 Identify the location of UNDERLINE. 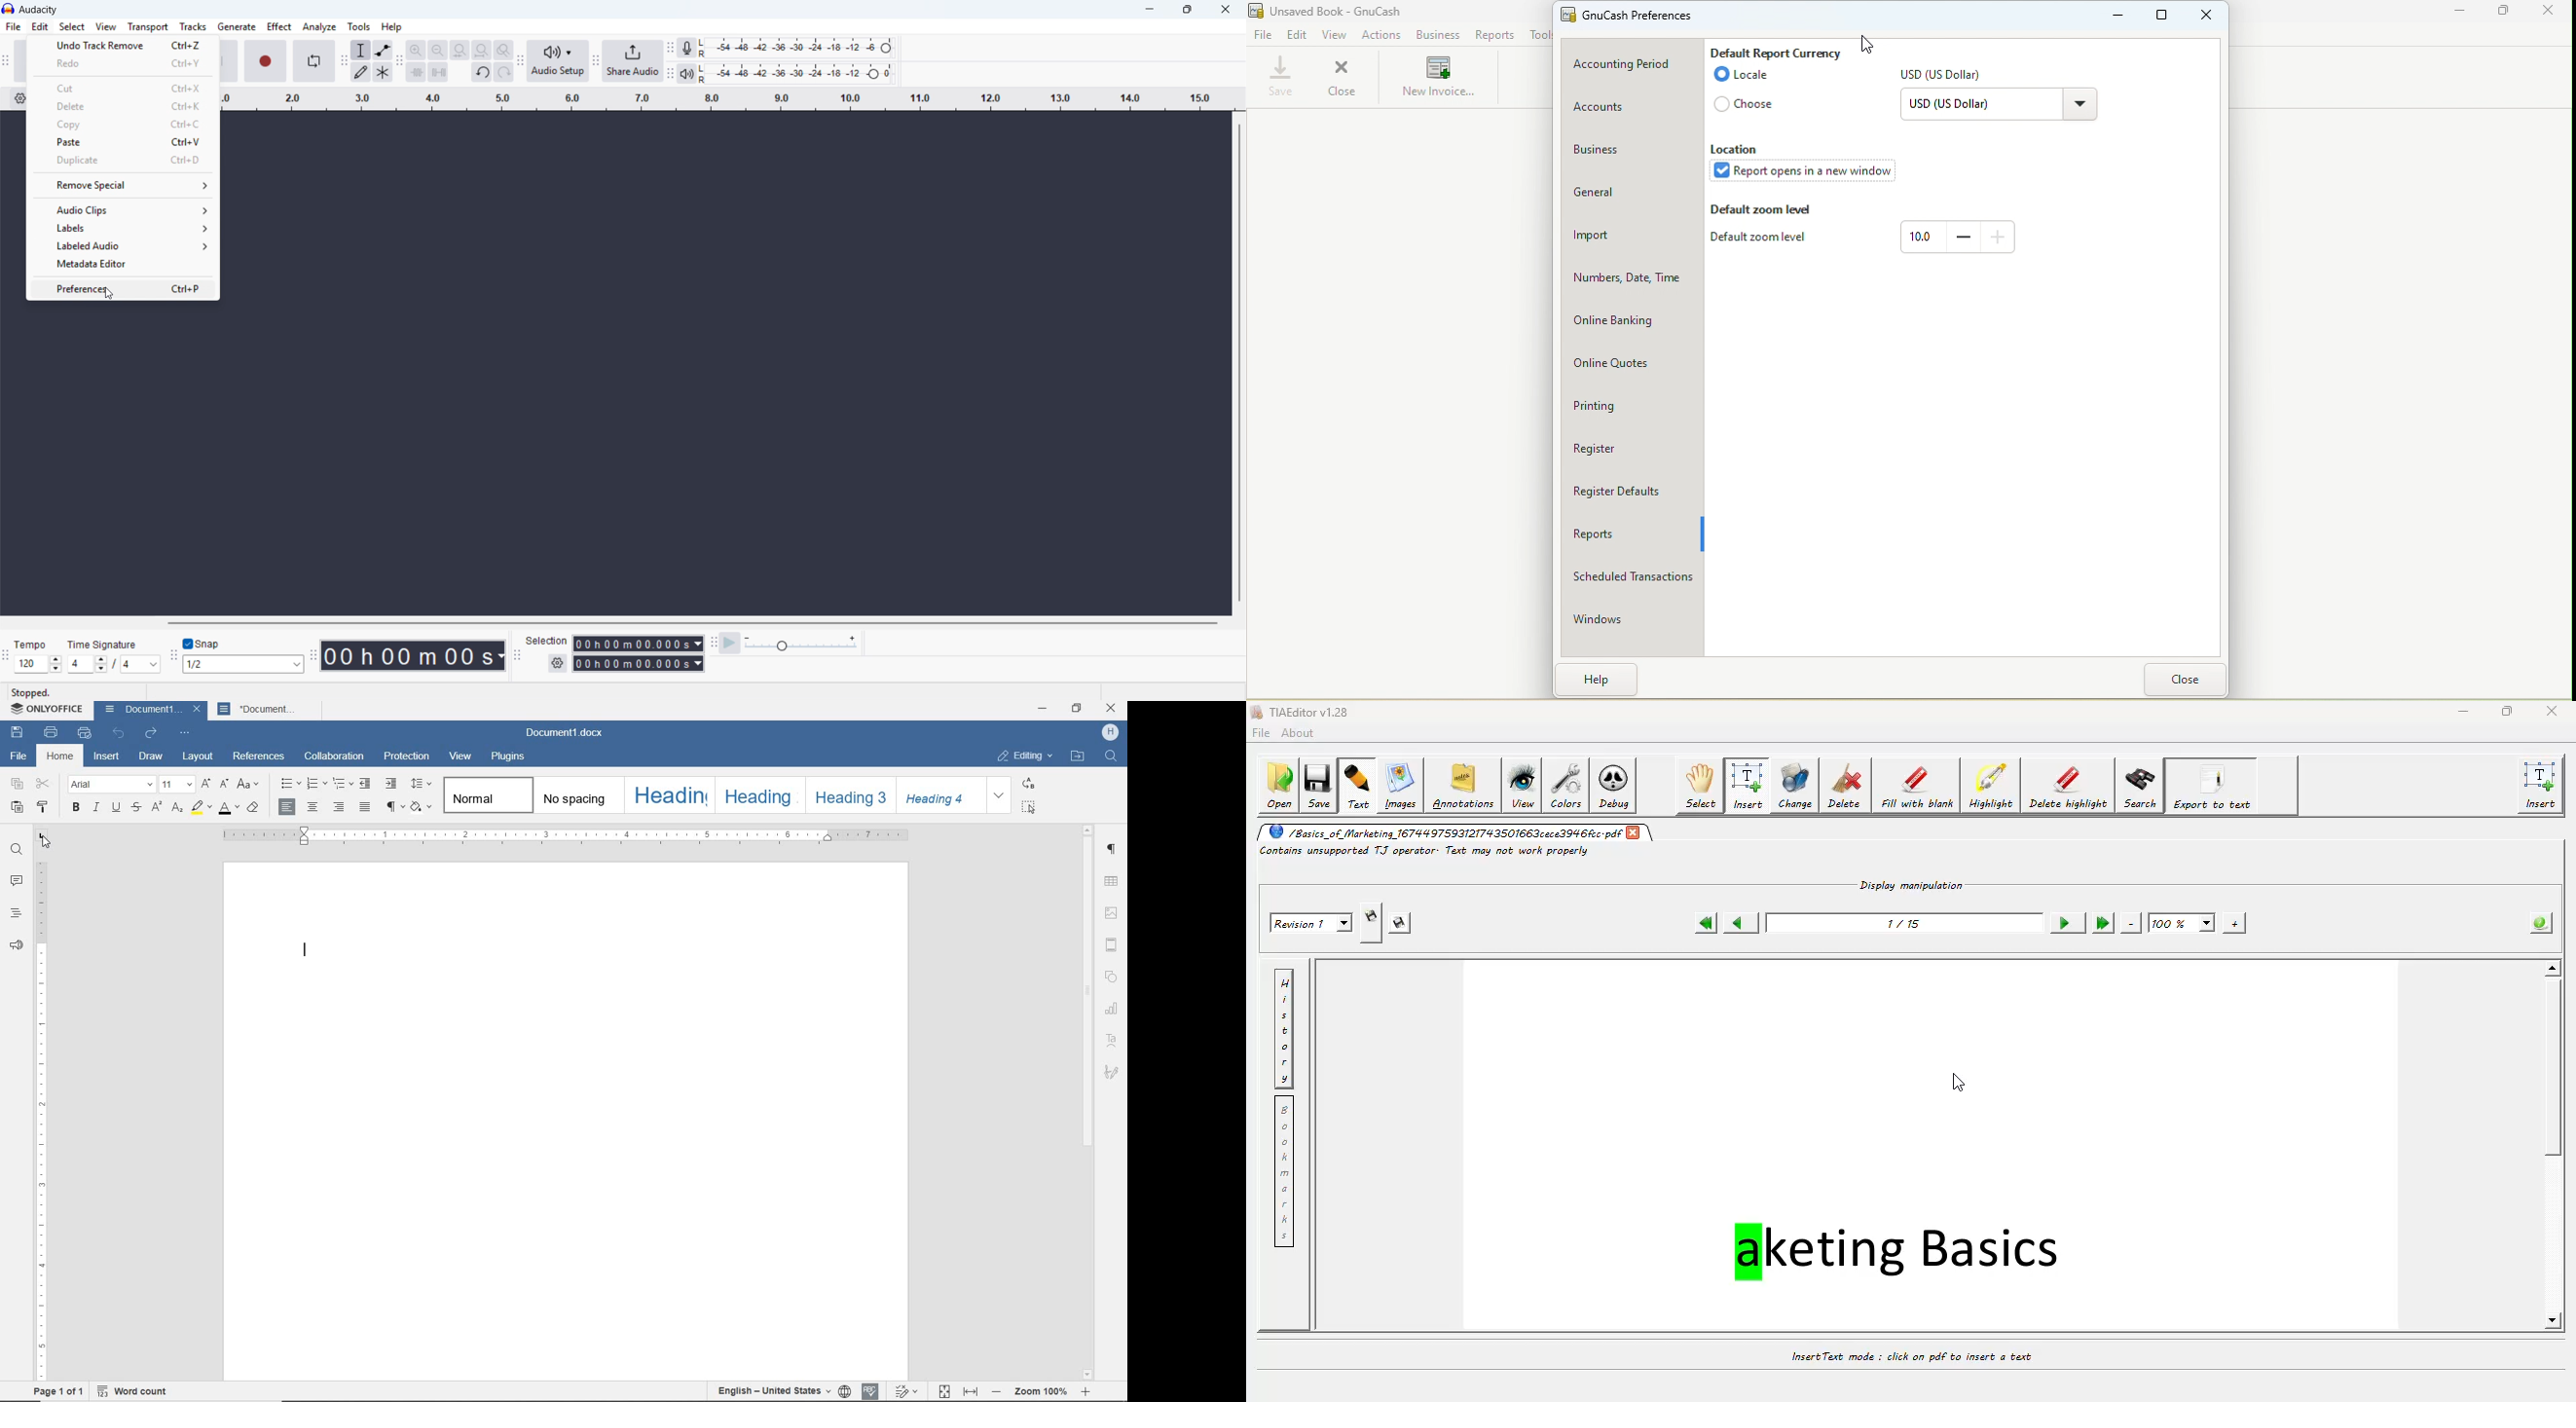
(115, 808).